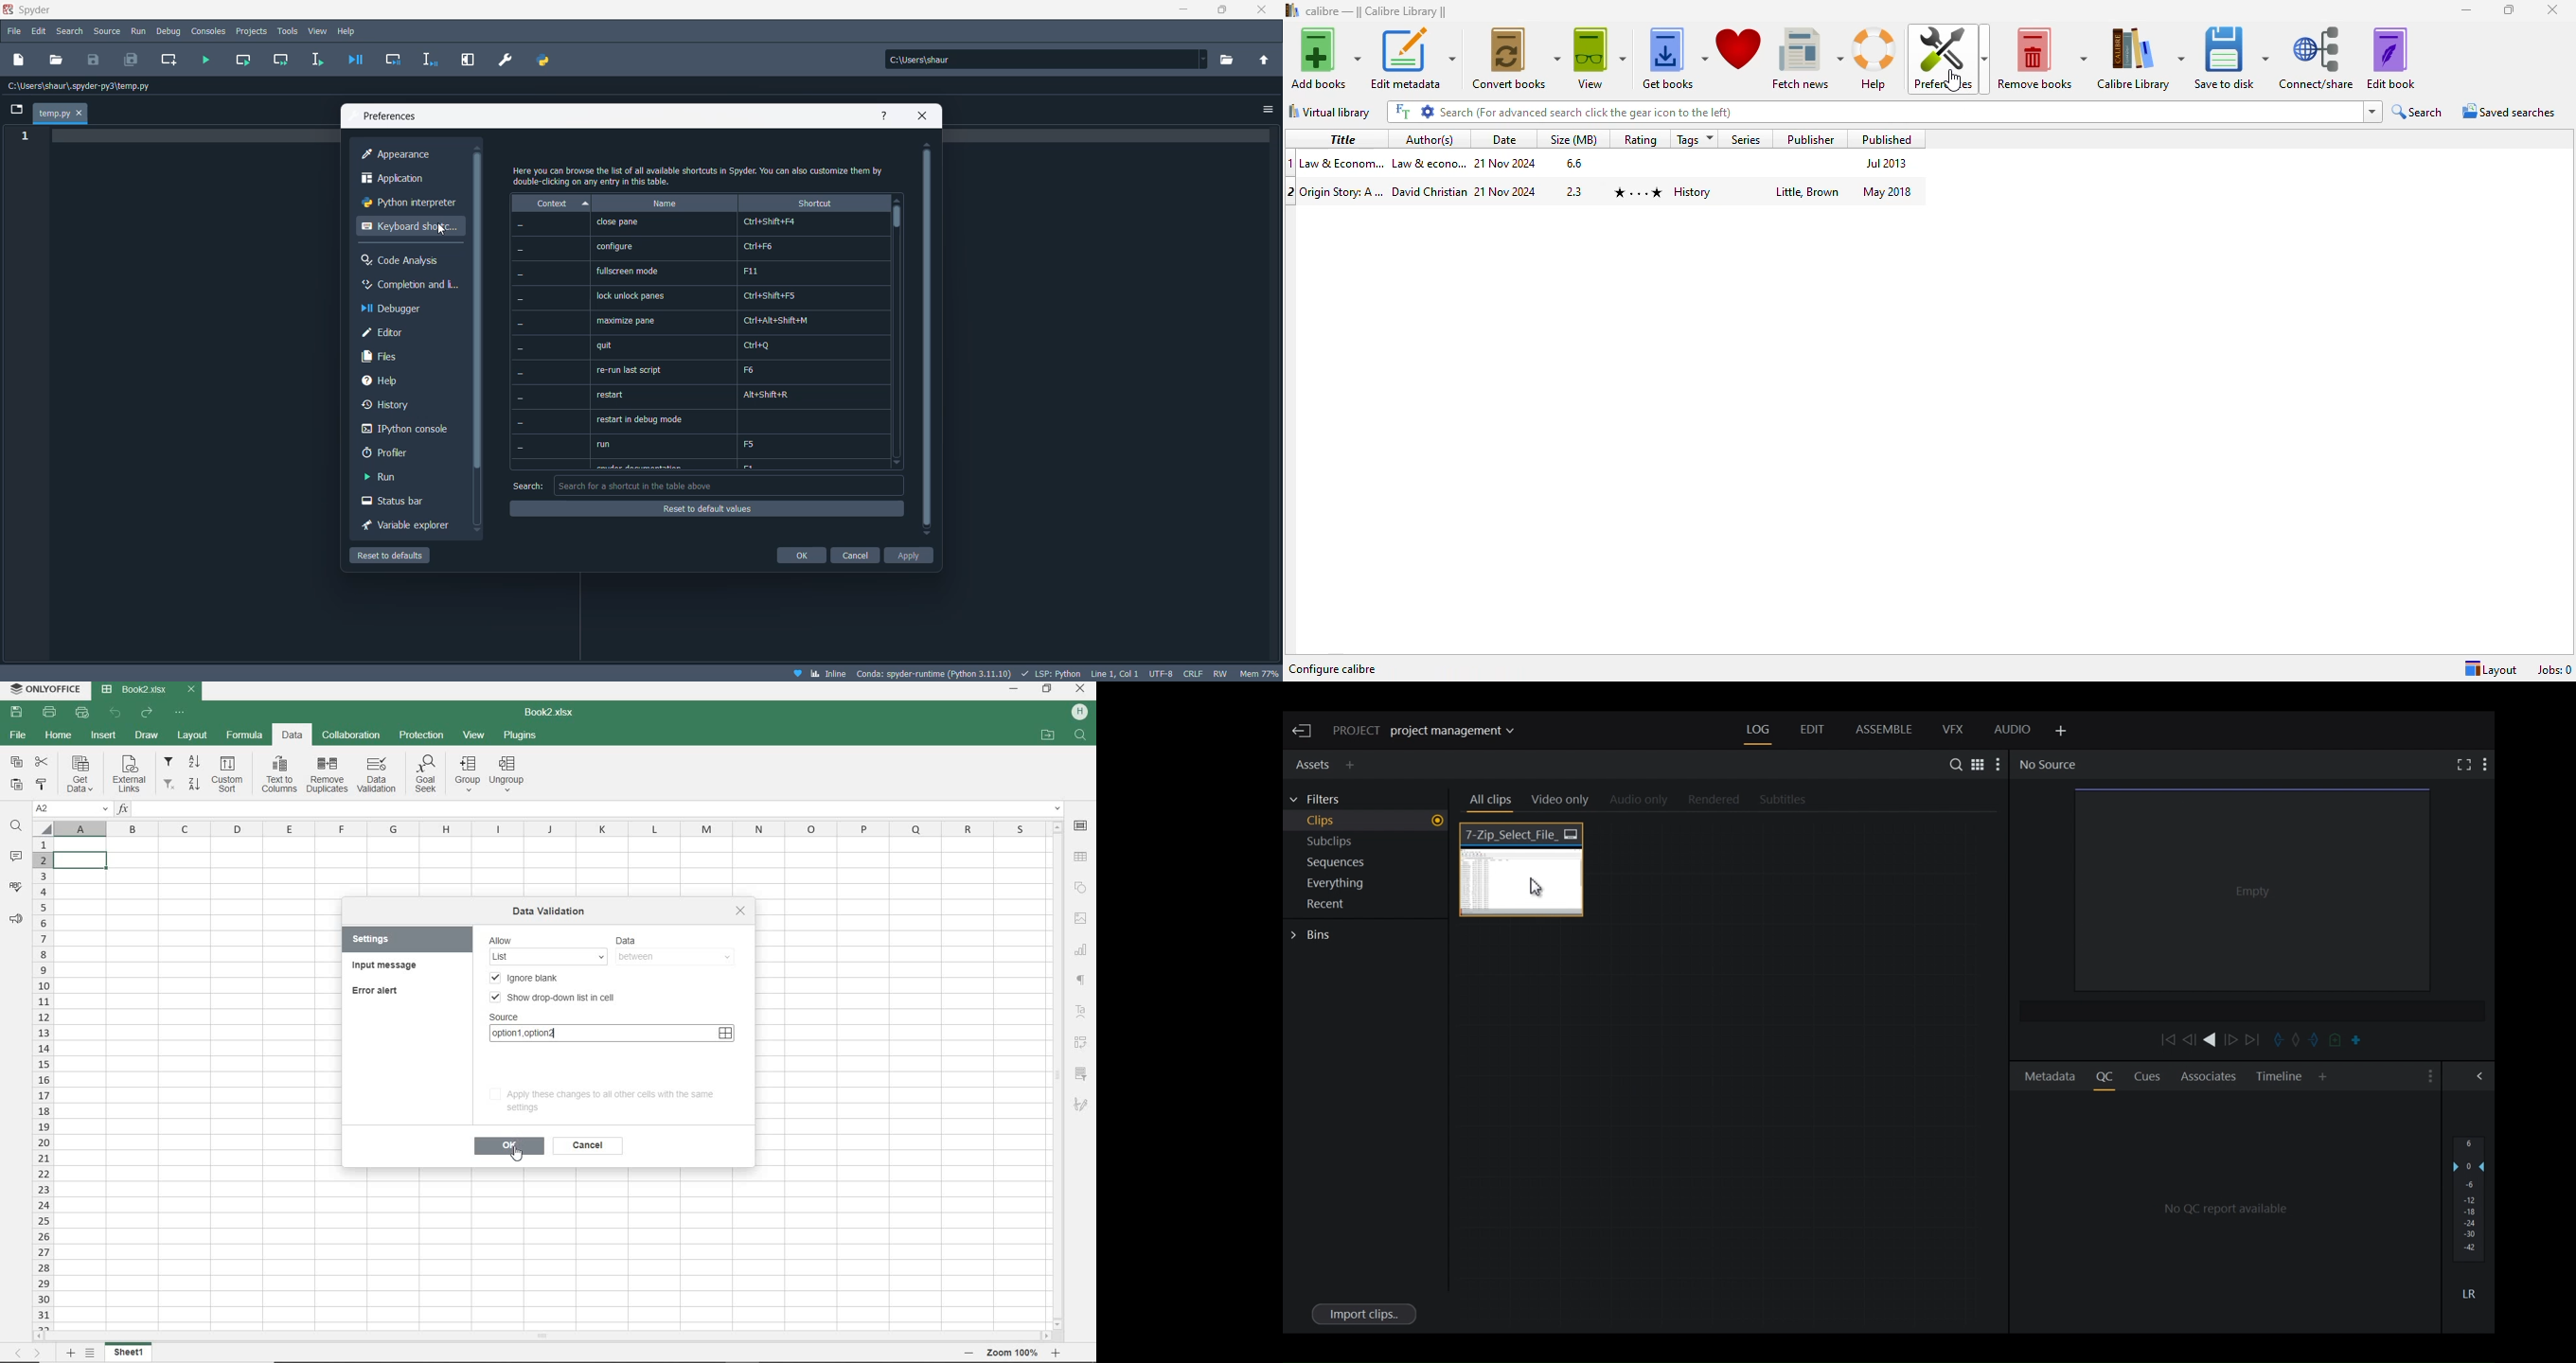  What do you see at coordinates (829, 673) in the screenshot?
I see `inline` at bounding box center [829, 673].